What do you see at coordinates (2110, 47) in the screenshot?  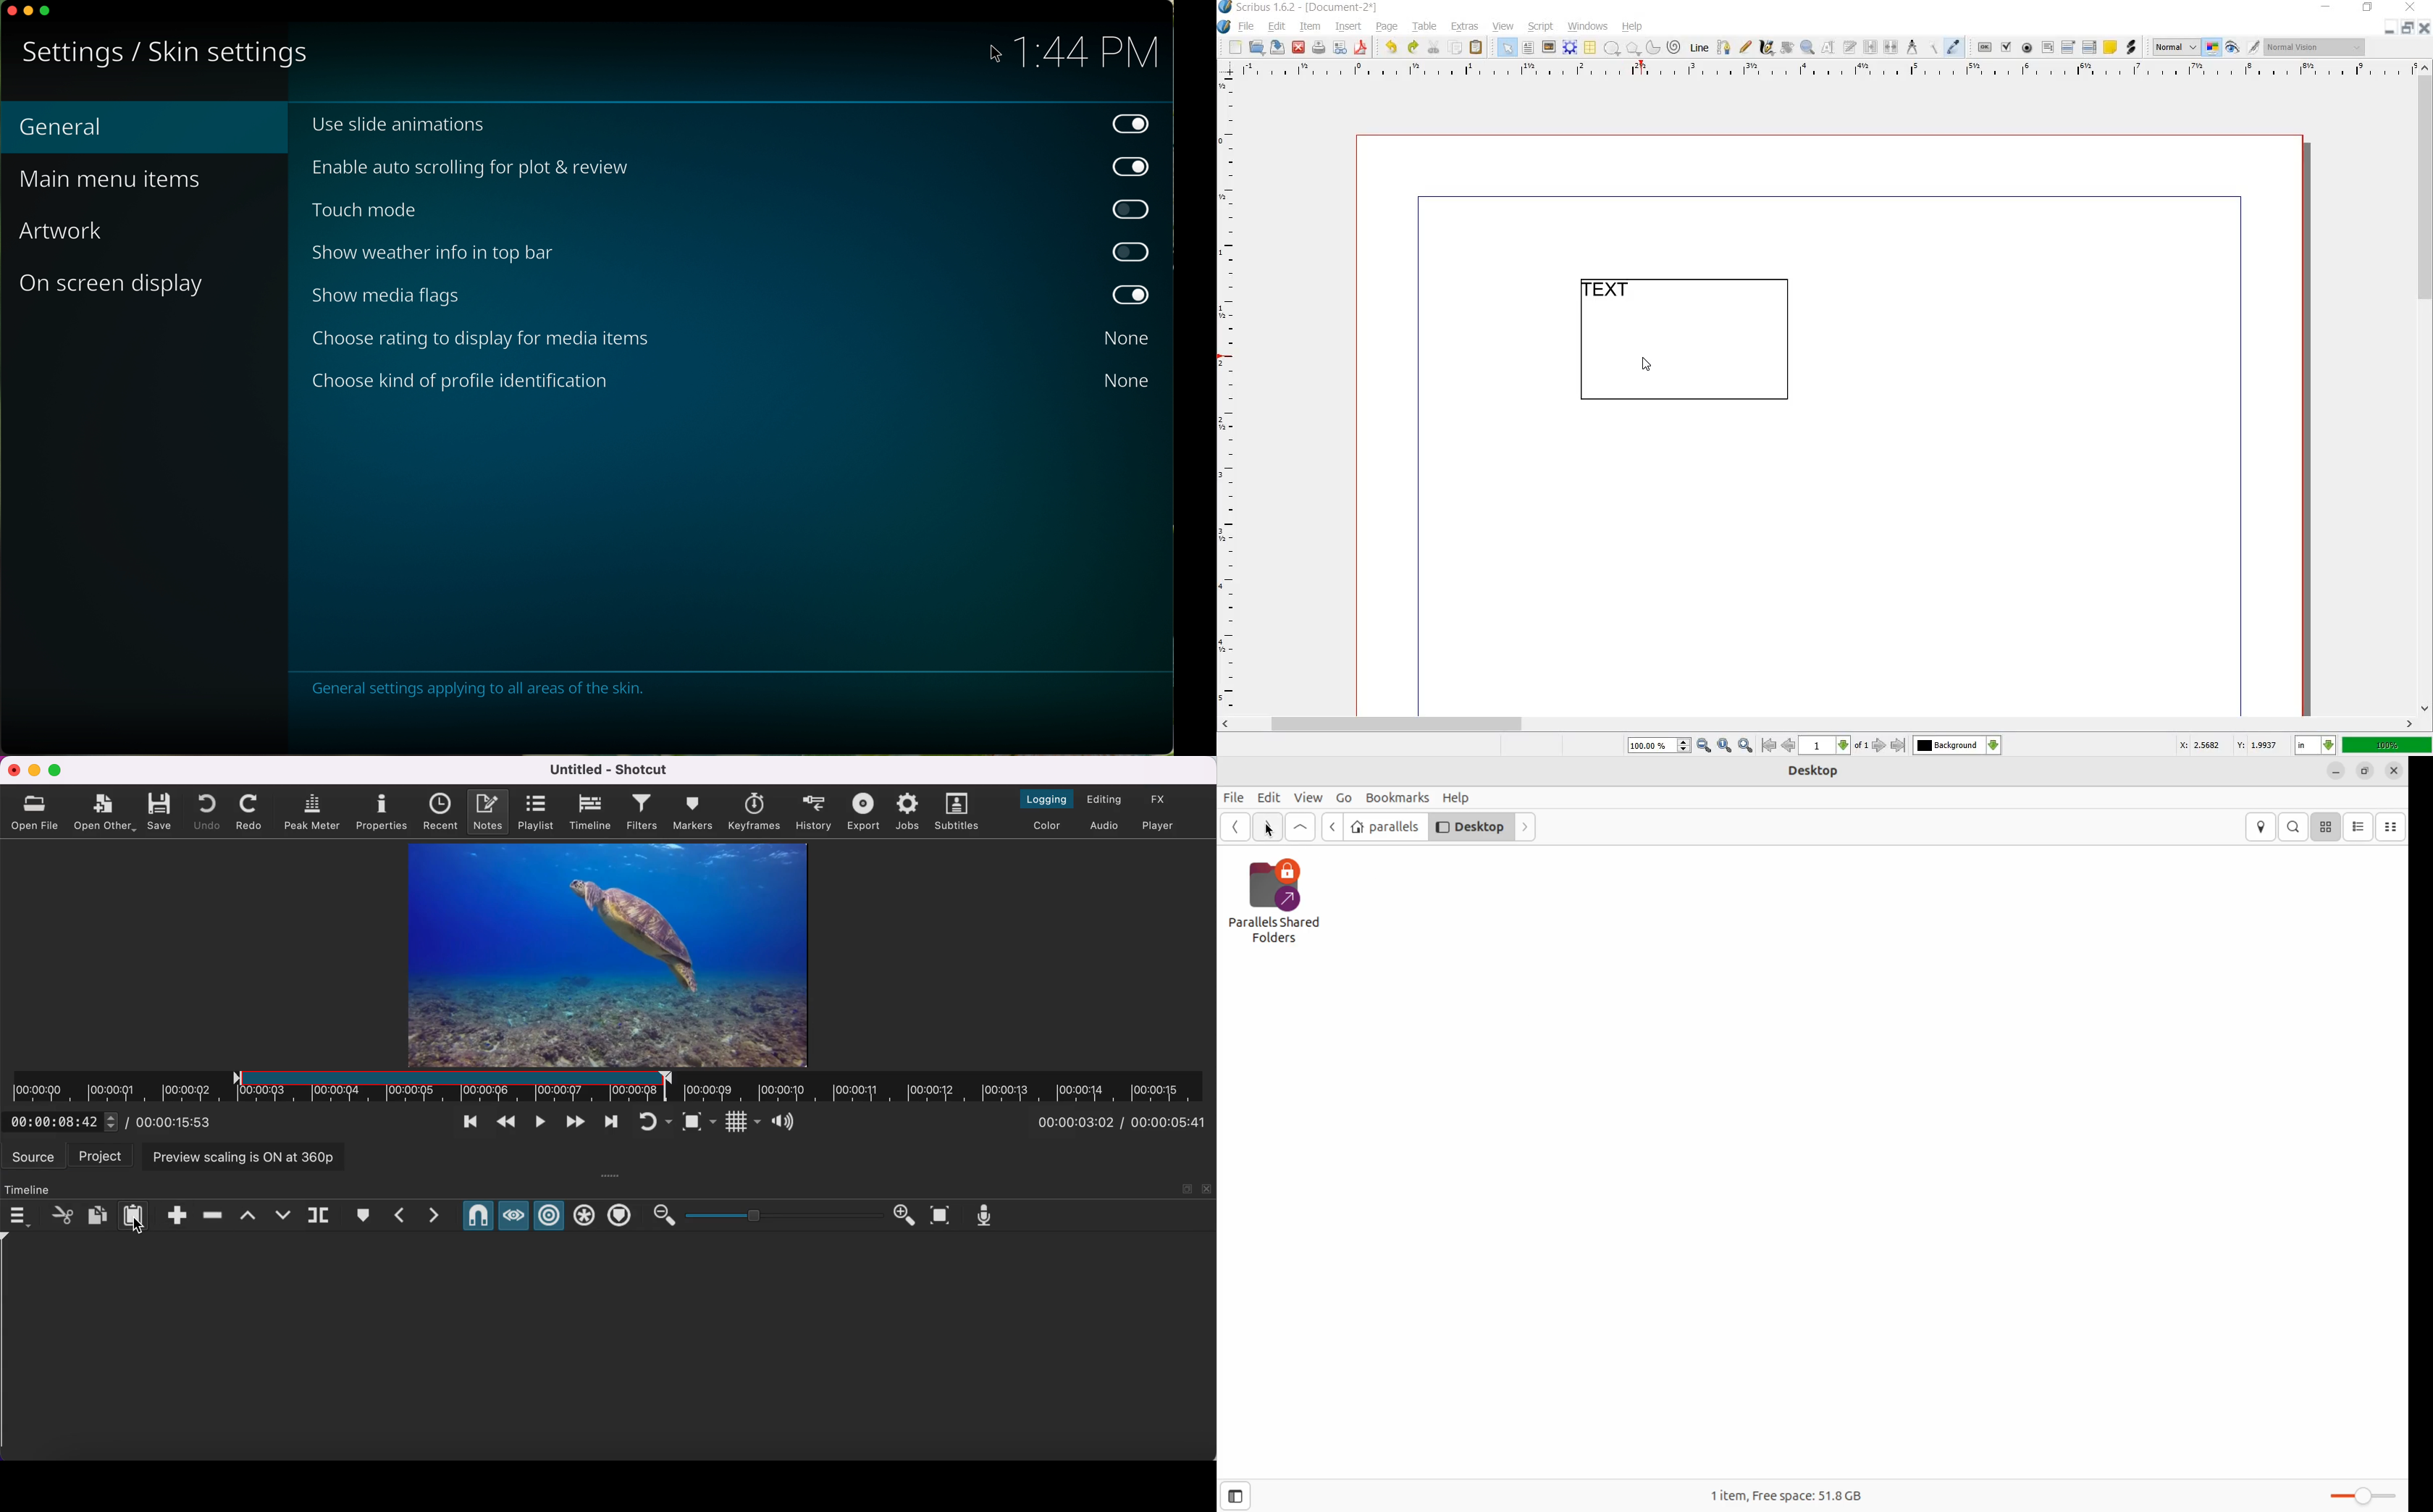 I see `text annotation` at bounding box center [2110, 47].